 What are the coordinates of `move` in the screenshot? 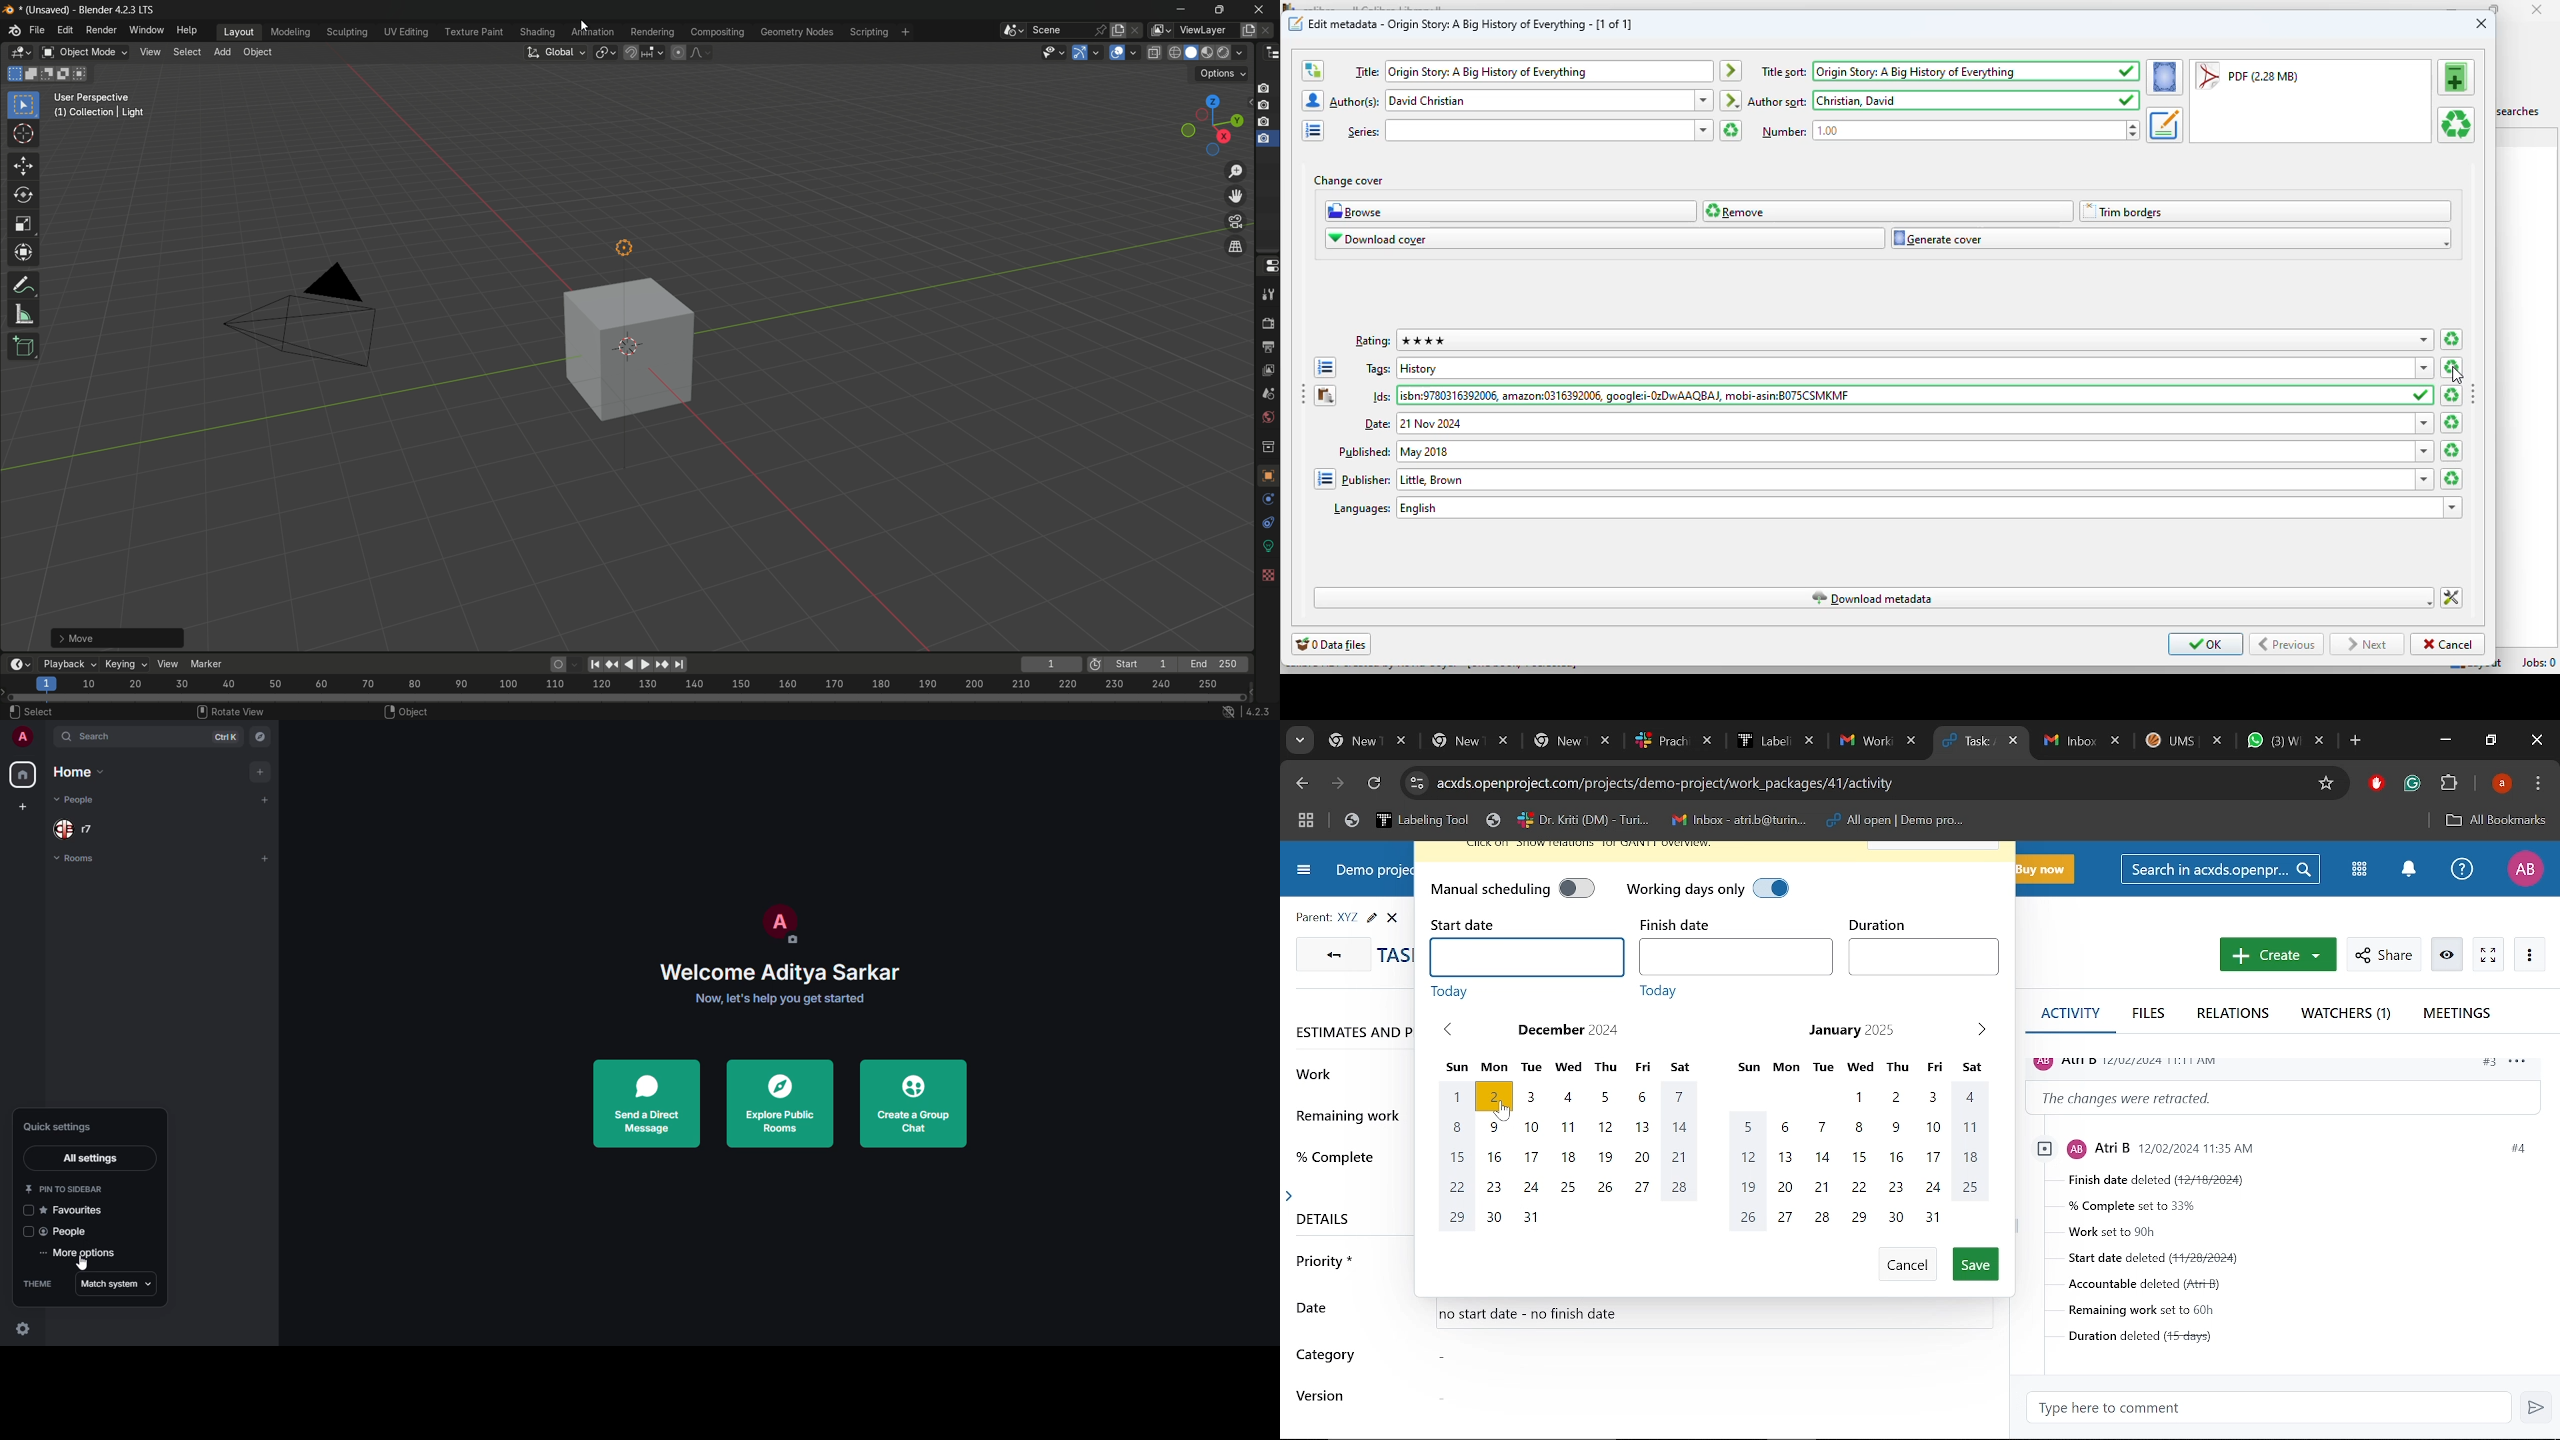 It's located at (115, 636).